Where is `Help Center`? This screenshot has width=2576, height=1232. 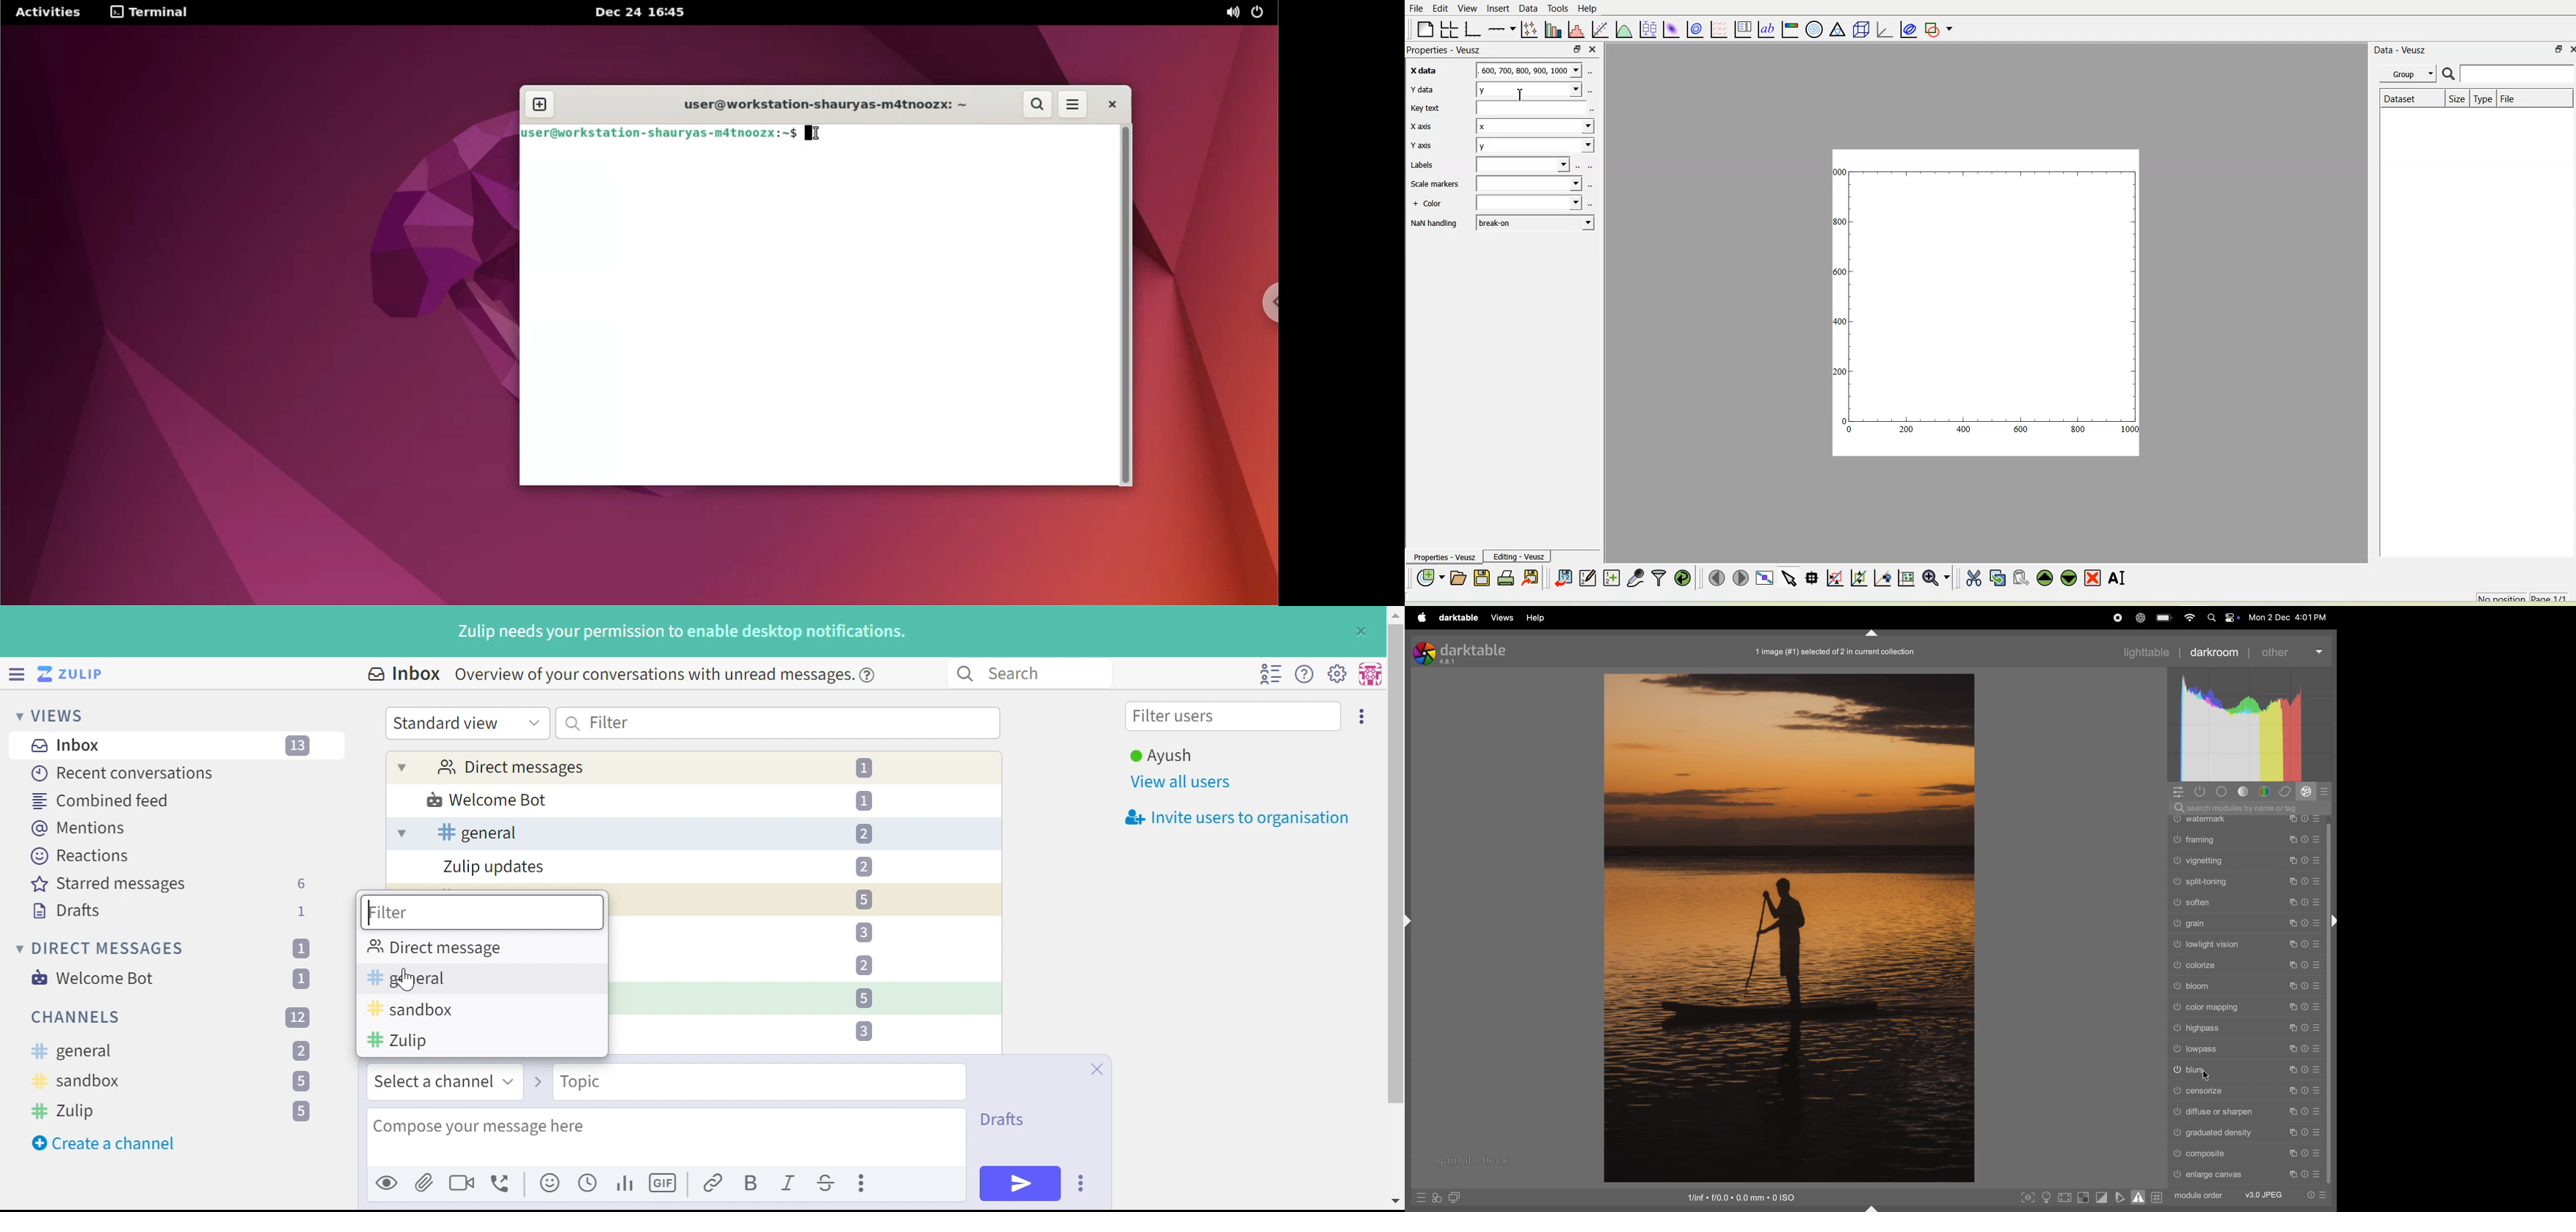 Help Center is located at coordinates (871, 674).